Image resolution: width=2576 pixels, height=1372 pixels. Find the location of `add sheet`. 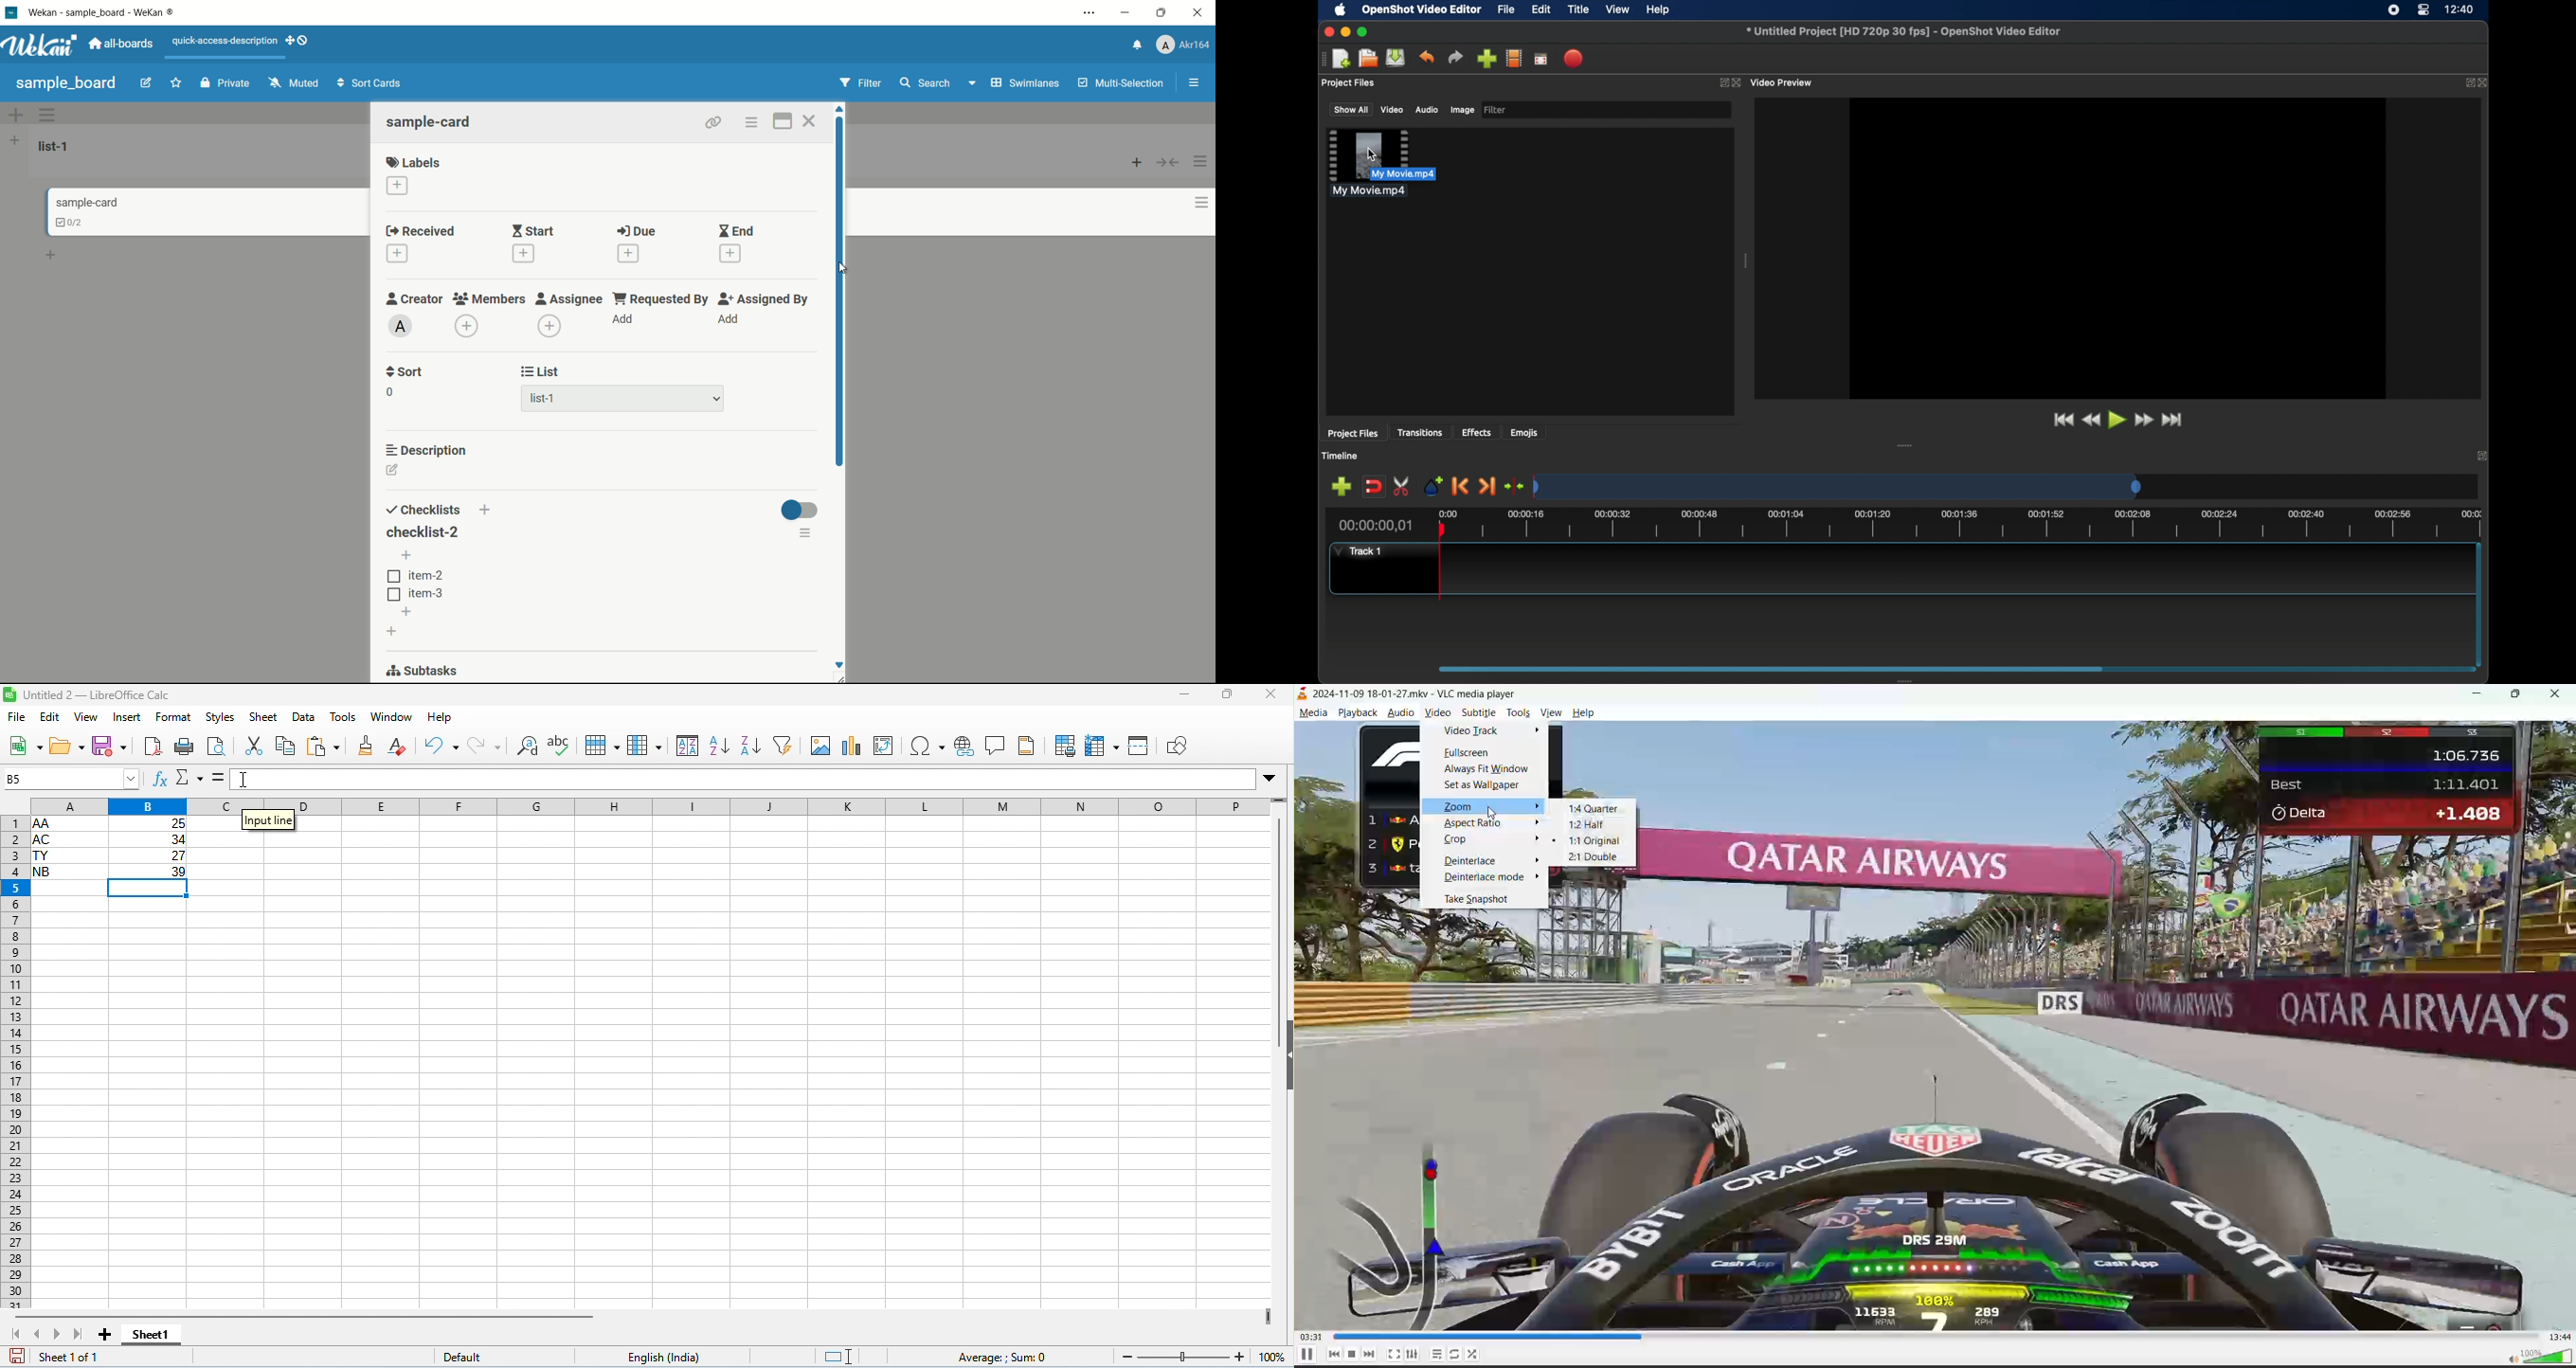

add sheet is located at coordinates (108, 1335).